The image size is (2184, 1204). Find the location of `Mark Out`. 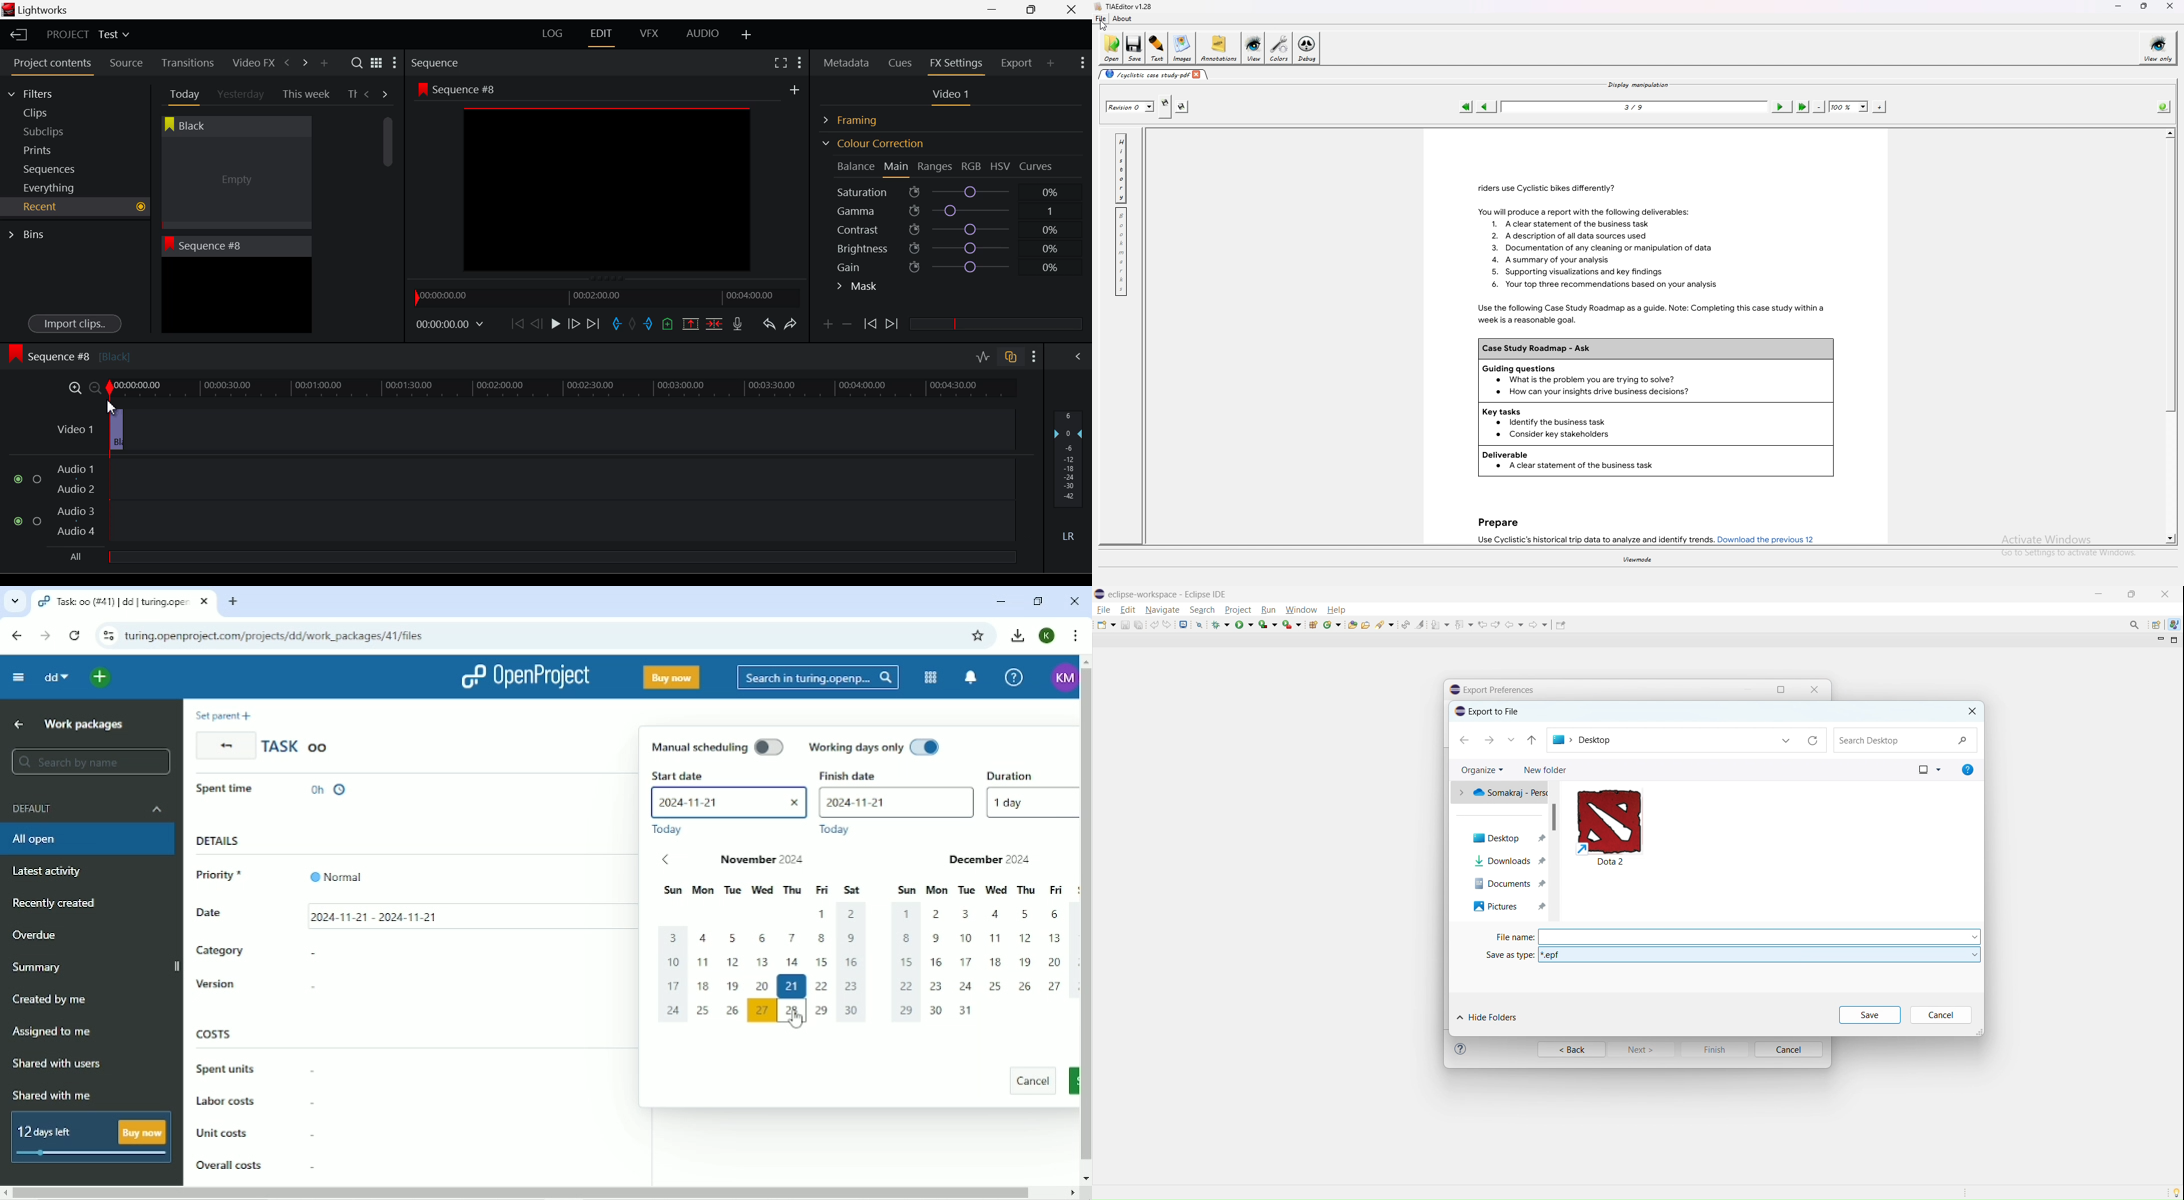

Mark Out is located at coordinates (650, 325).